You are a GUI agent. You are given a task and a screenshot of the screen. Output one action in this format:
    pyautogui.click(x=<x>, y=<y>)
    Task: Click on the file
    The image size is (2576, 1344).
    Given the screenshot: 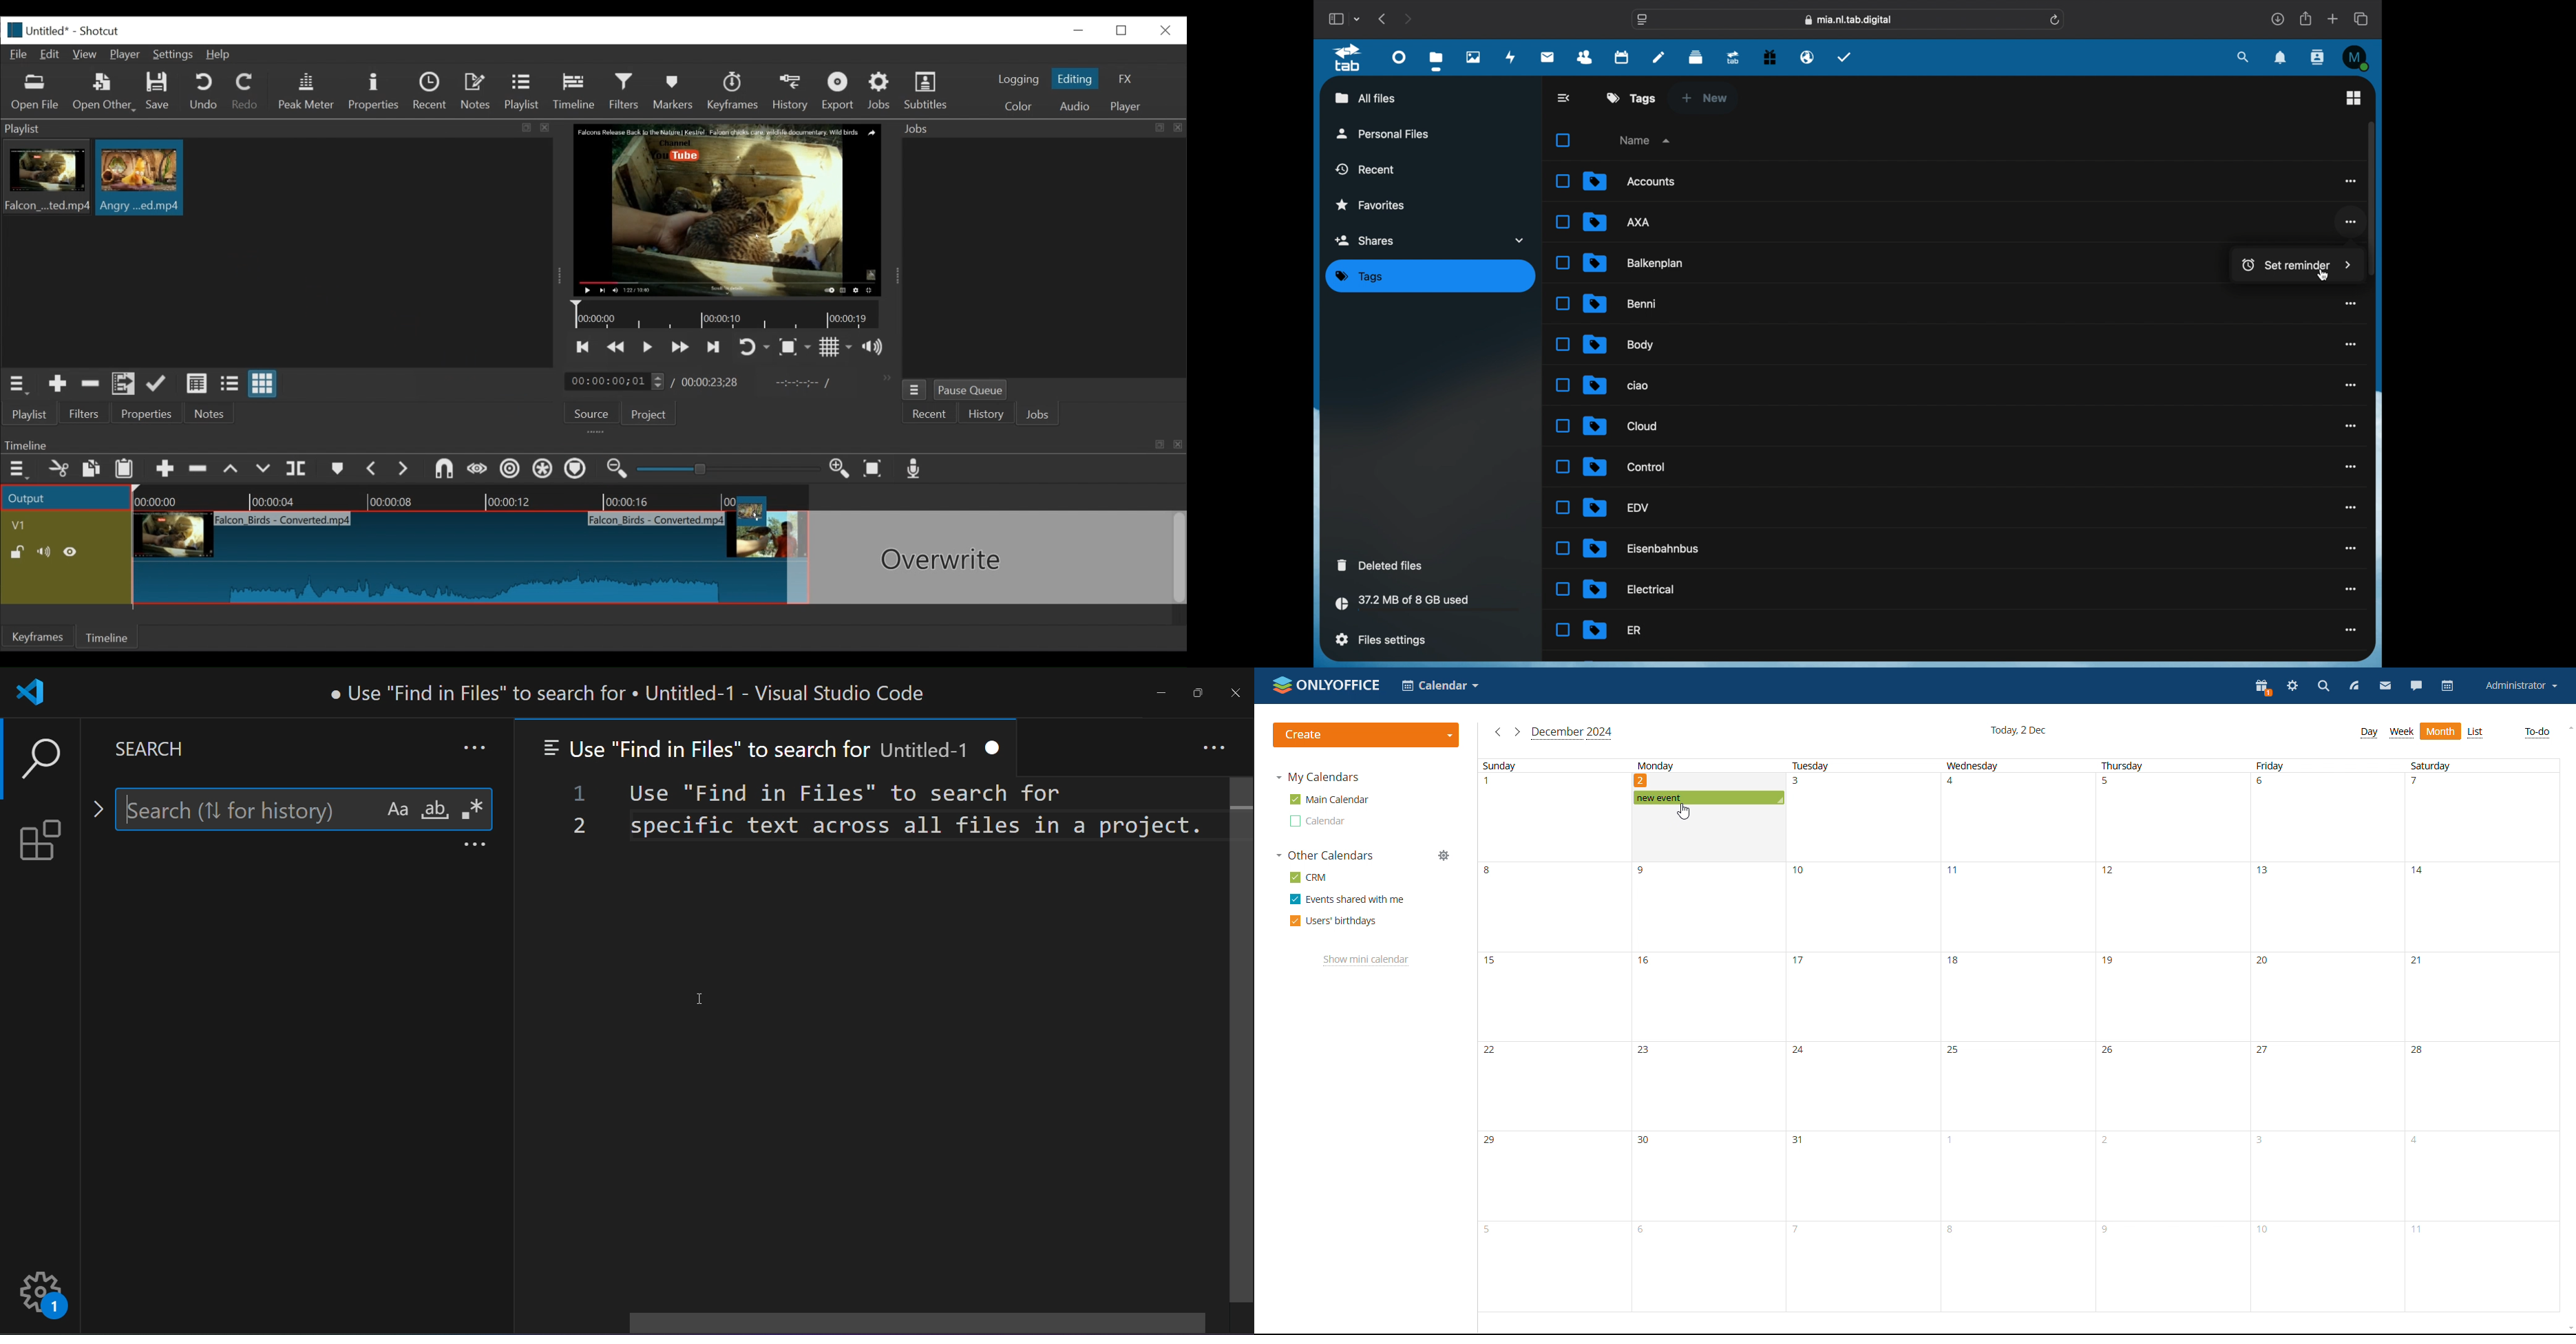 What is the action you would take?
    pyautogui.click(x=1618, y=345)
    